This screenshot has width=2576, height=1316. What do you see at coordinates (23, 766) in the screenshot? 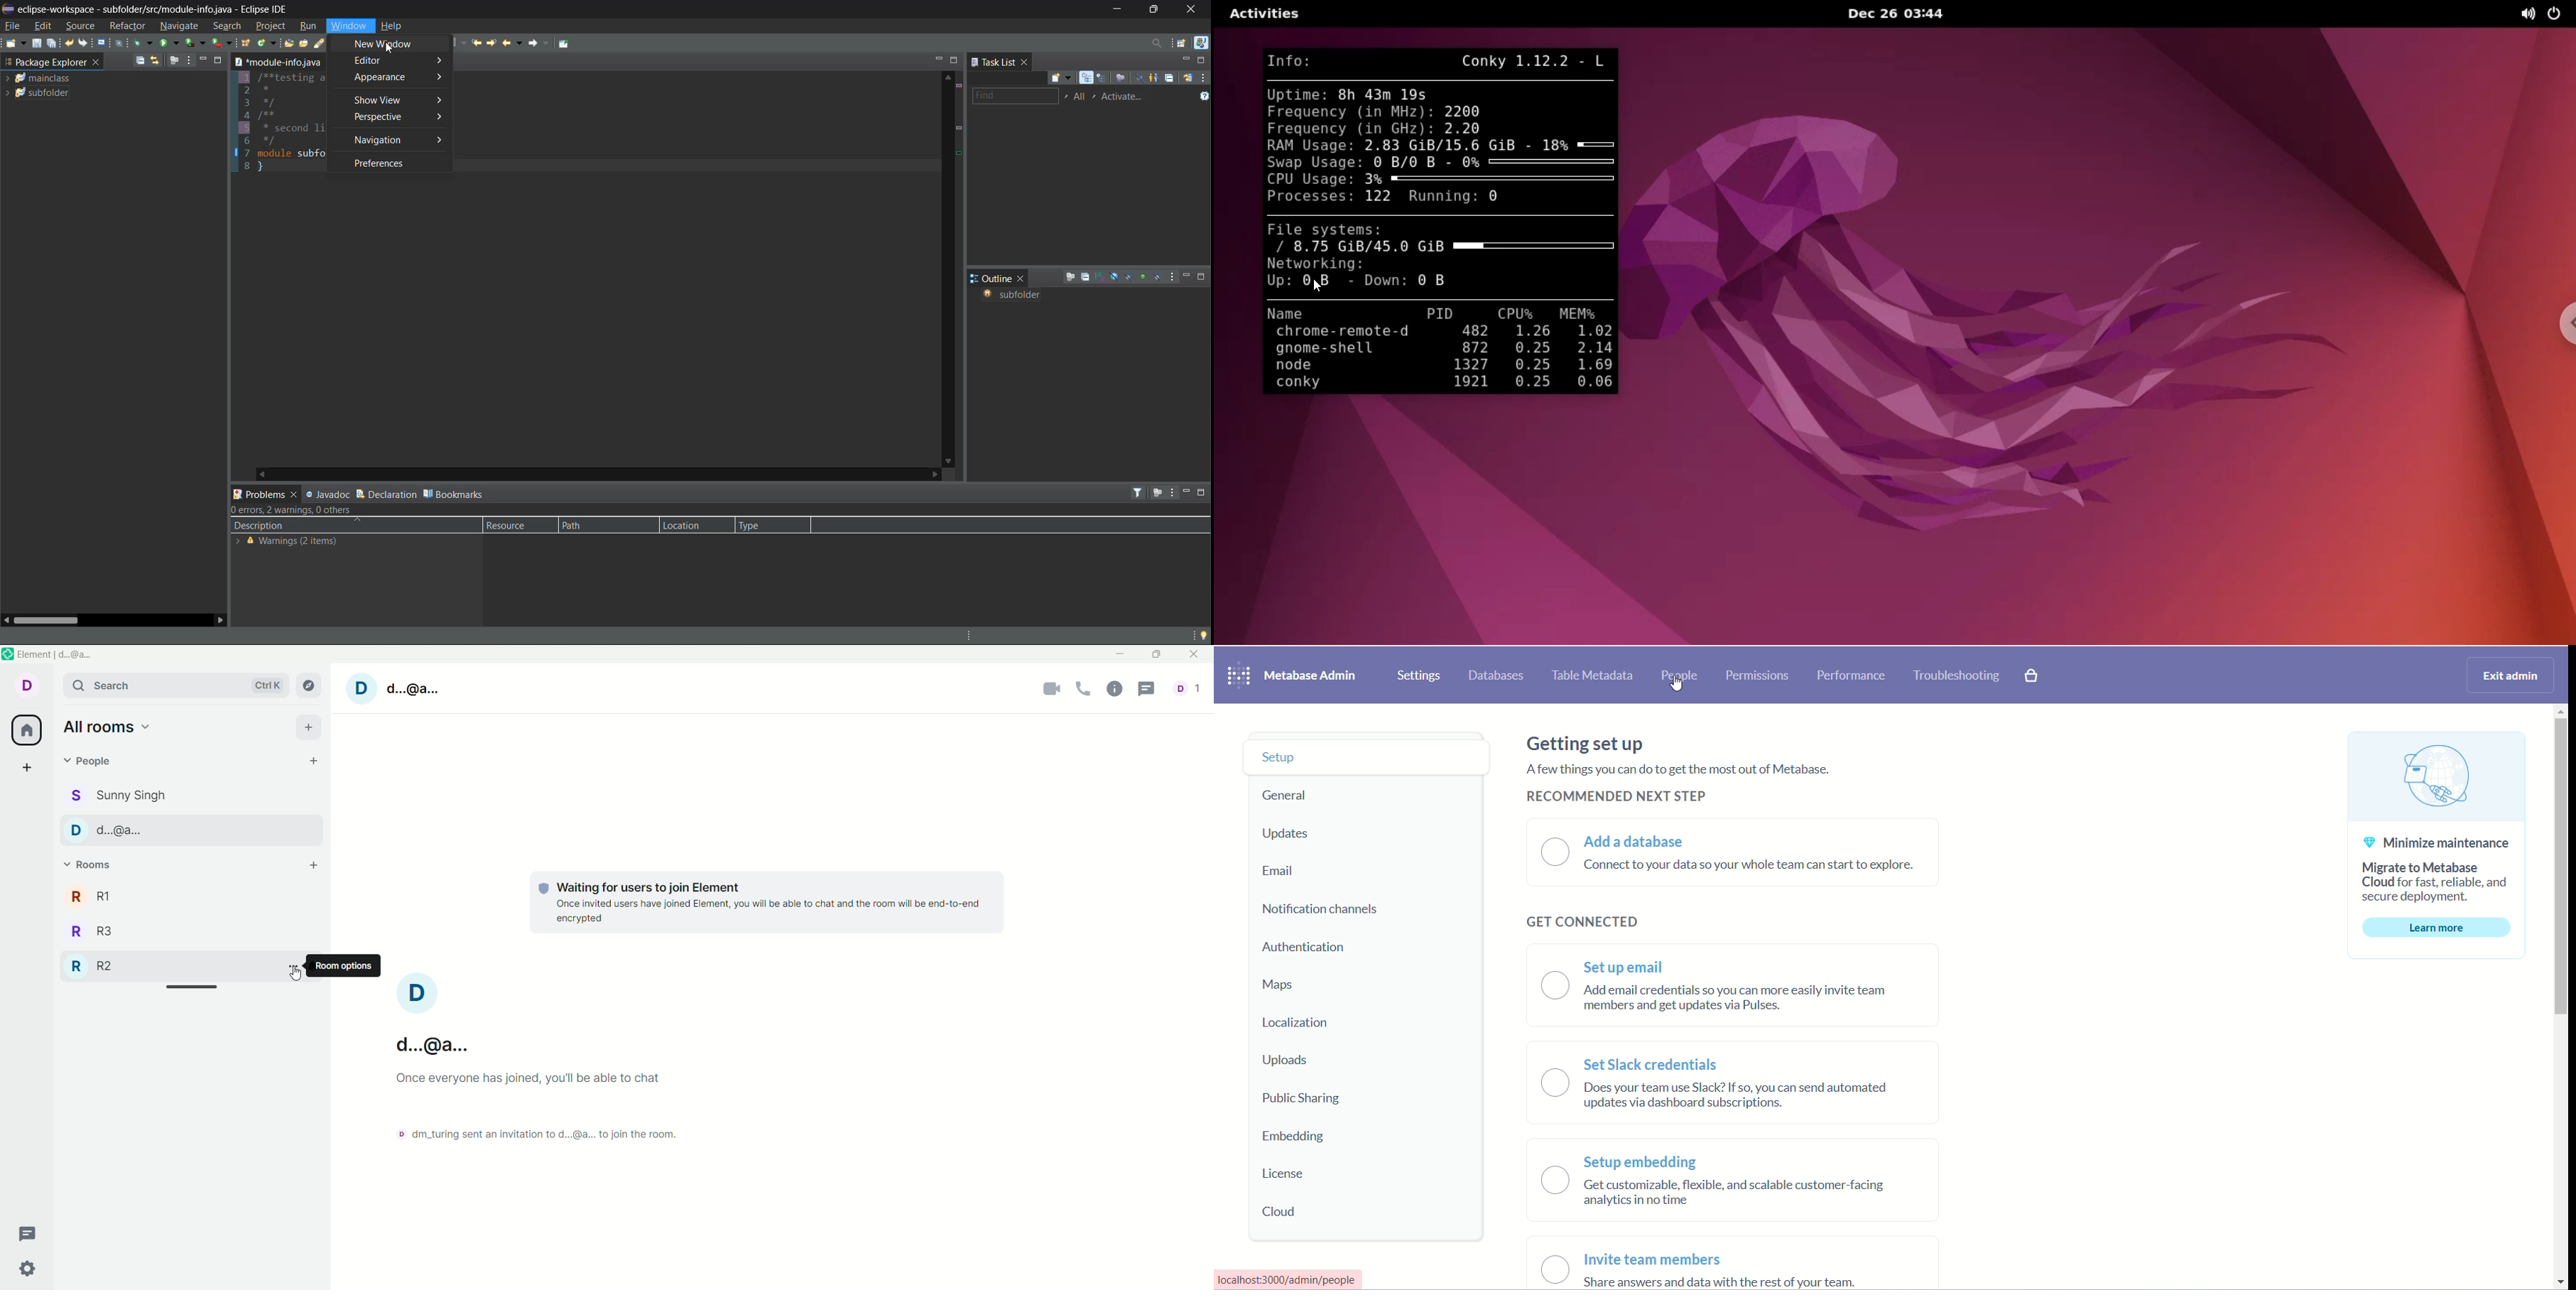
I see `create a space` at bounding box center [23, 766].